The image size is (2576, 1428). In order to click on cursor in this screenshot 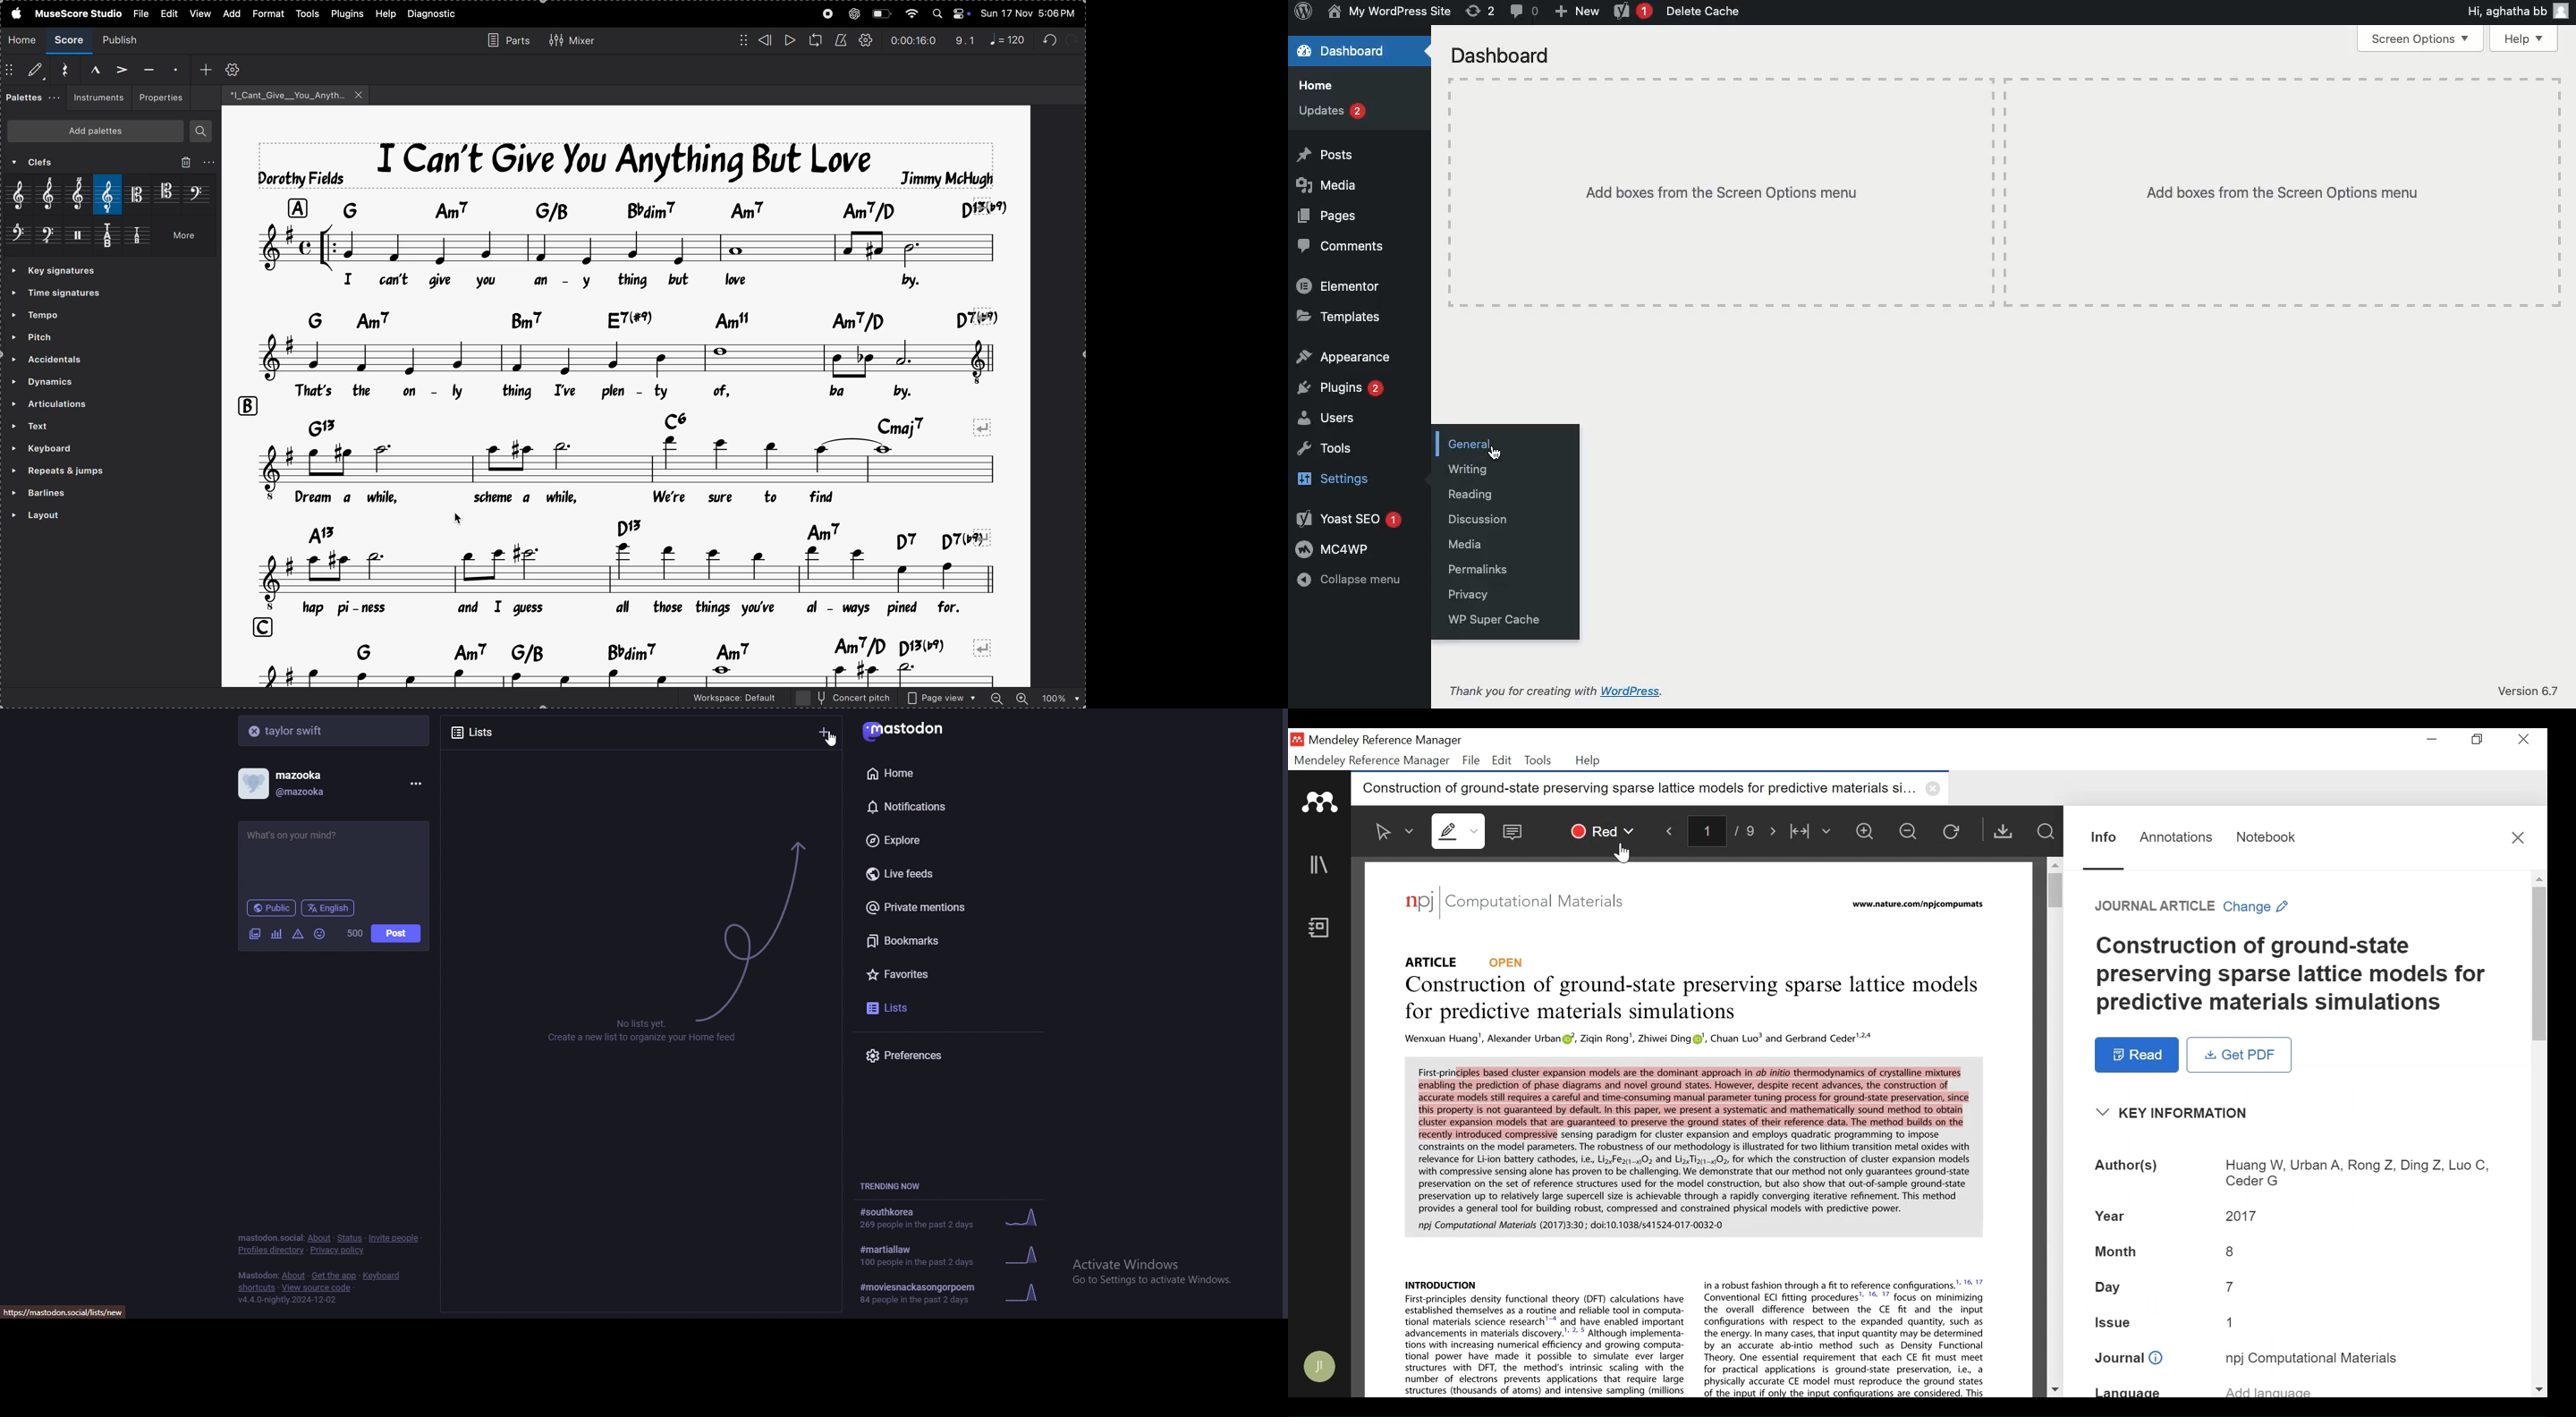, I will do `click(833, 737)`.